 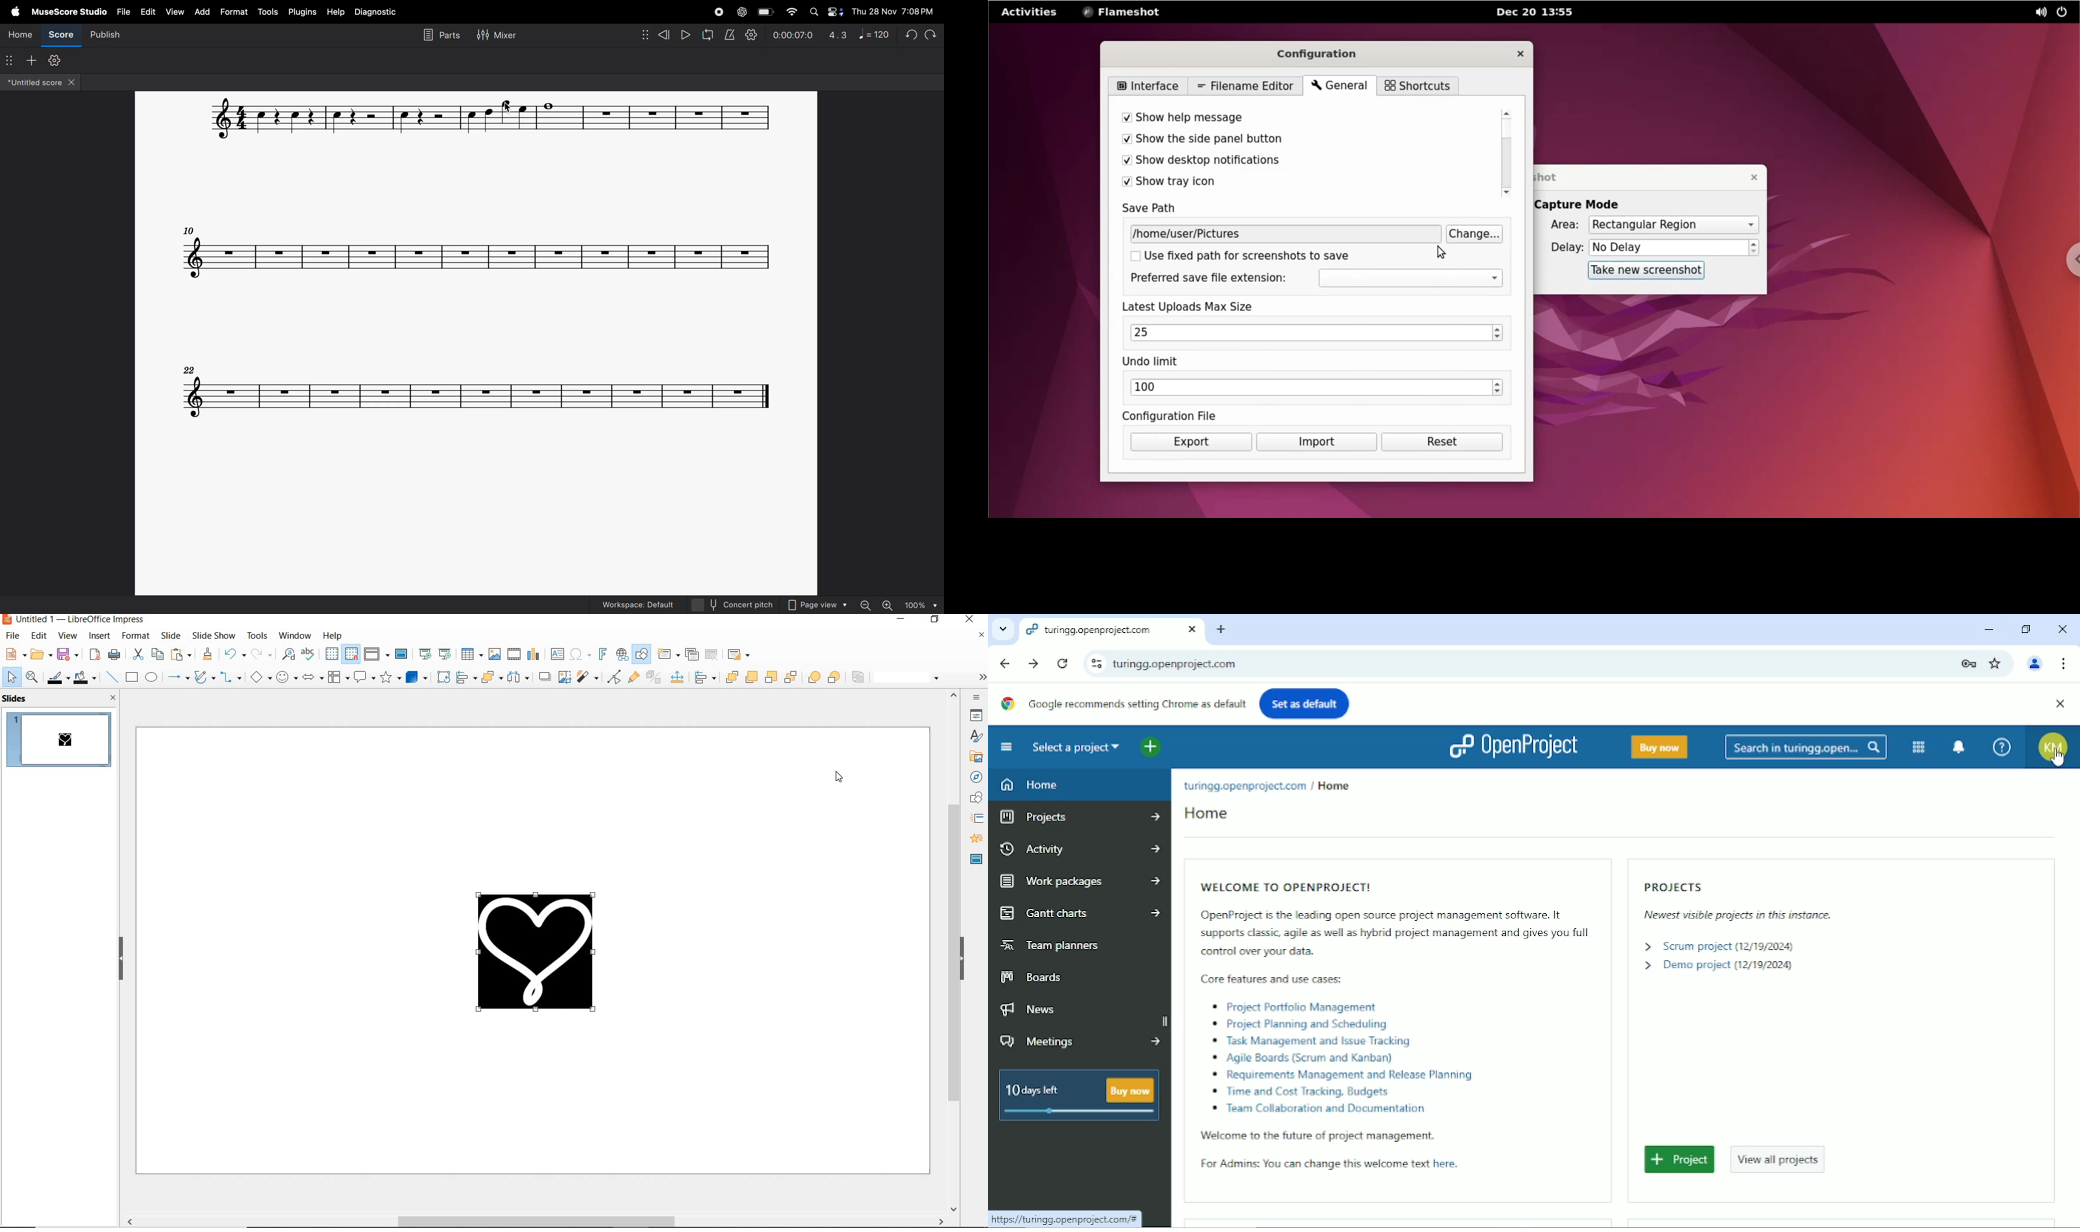 What do you see at coordinates (668, 654) in the screenshot?
I see `new slide` at bounding box center [668, 654].